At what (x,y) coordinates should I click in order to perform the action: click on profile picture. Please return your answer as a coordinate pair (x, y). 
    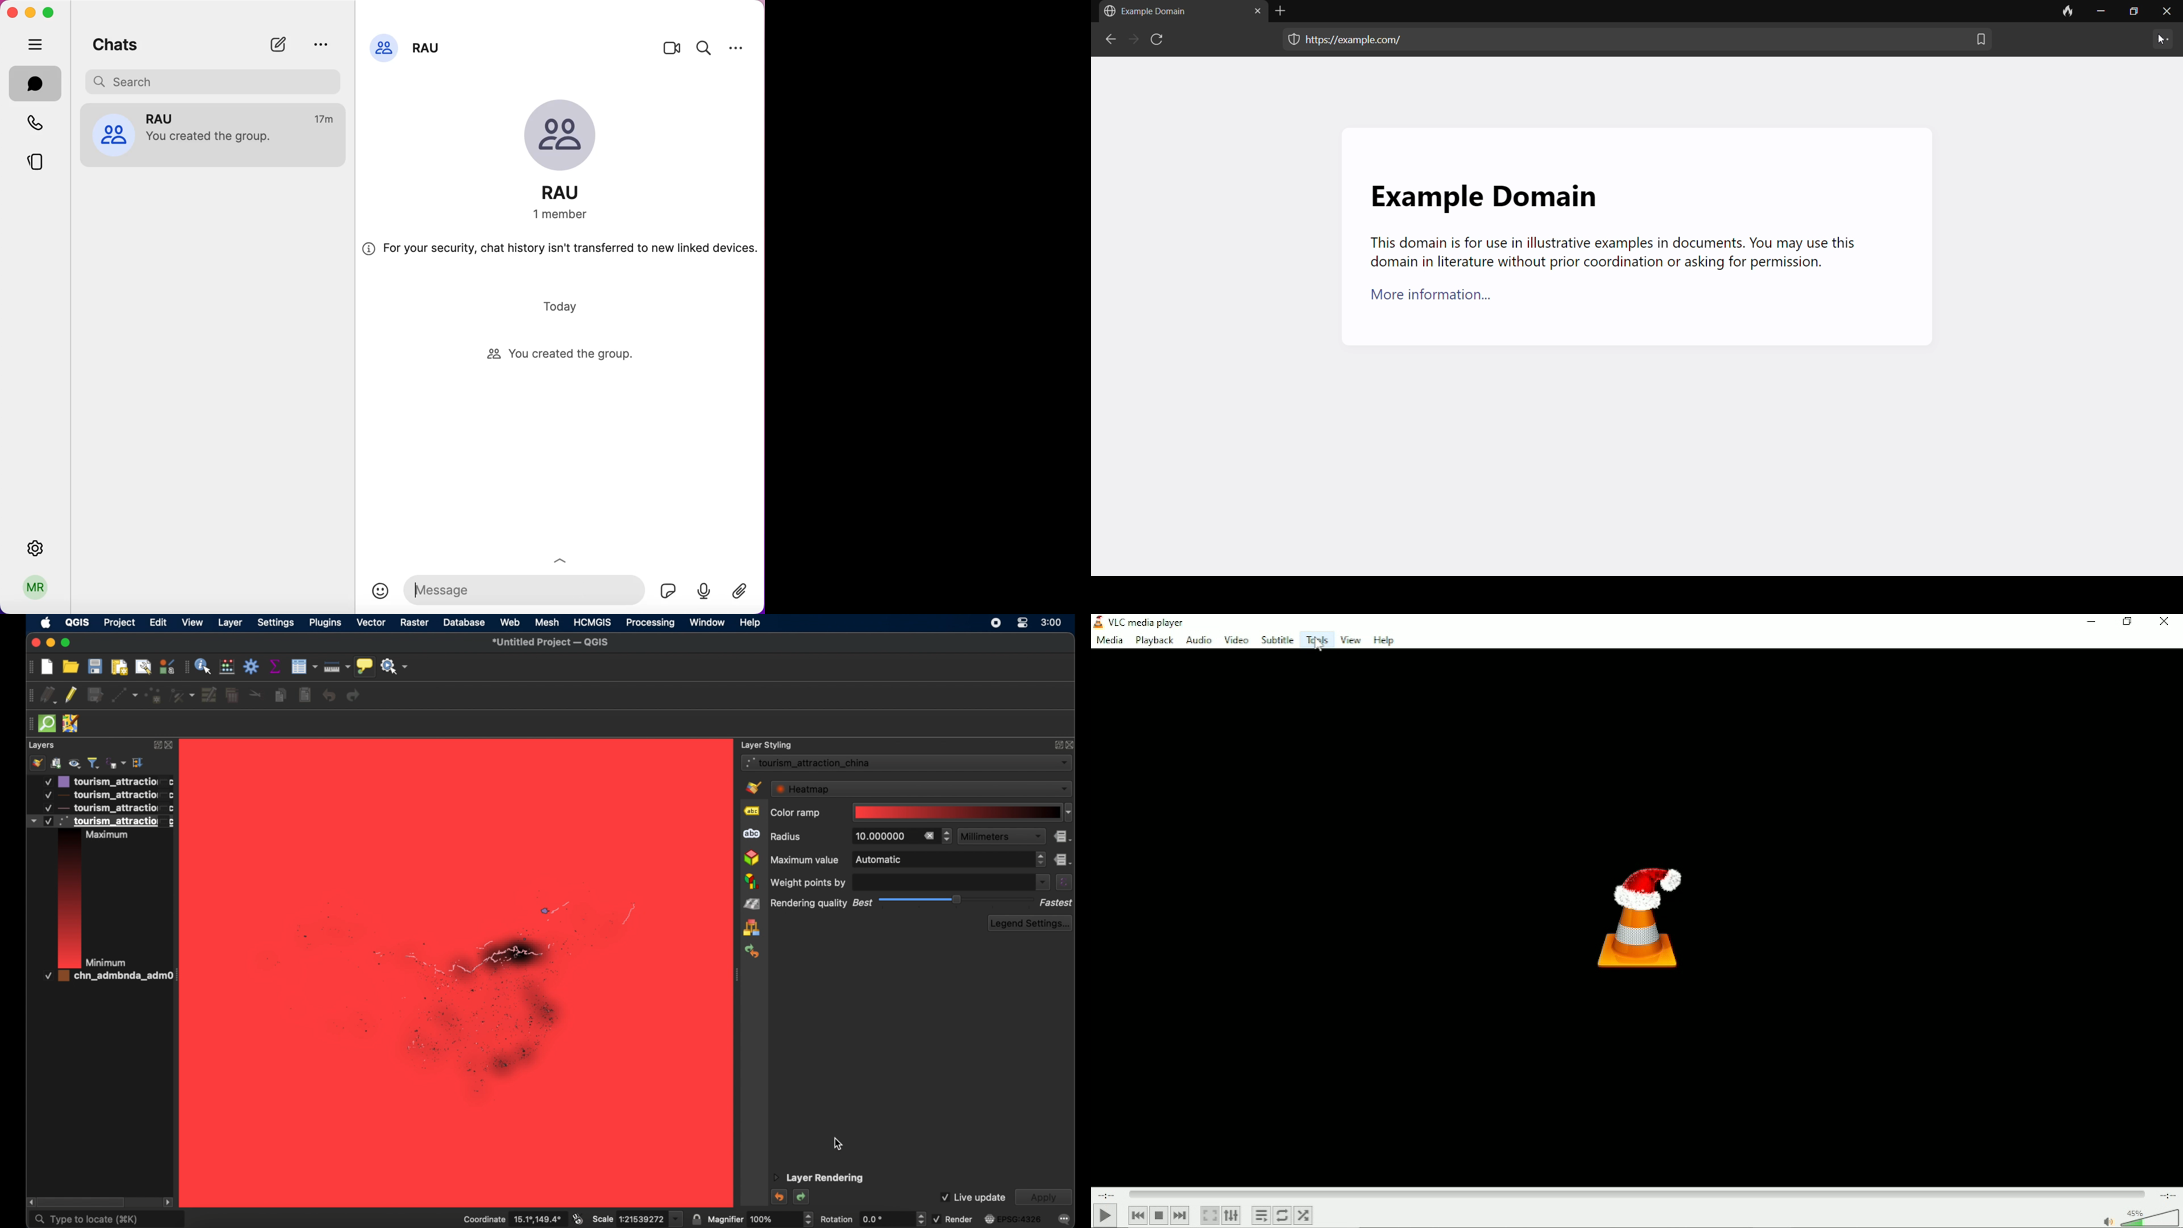
    Looking at the image, I should click on (384, 47).